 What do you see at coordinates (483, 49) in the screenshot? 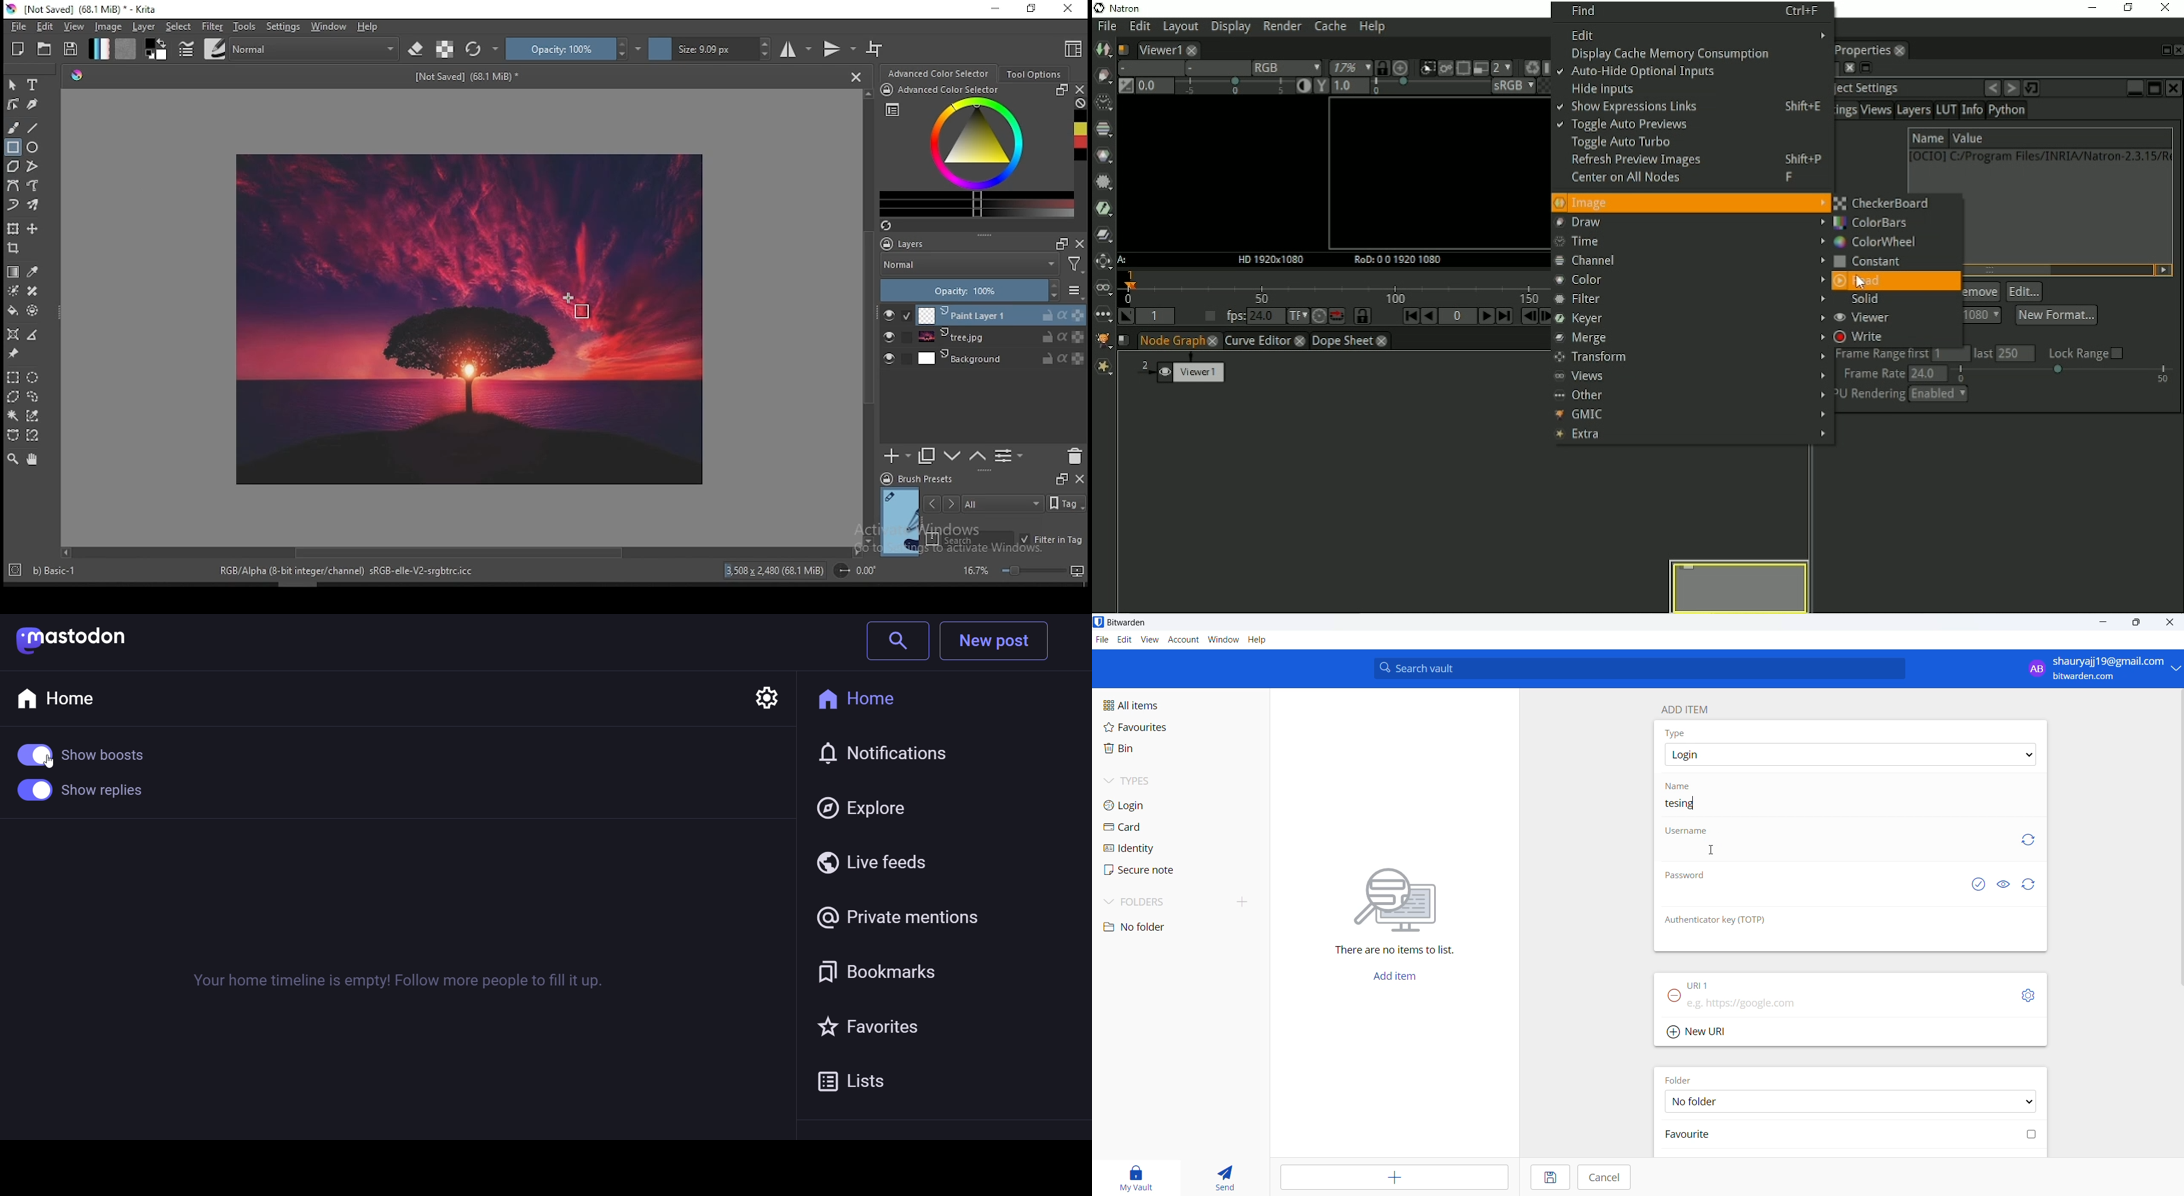
I see `reload original preset` at bounding box center [483, 49].